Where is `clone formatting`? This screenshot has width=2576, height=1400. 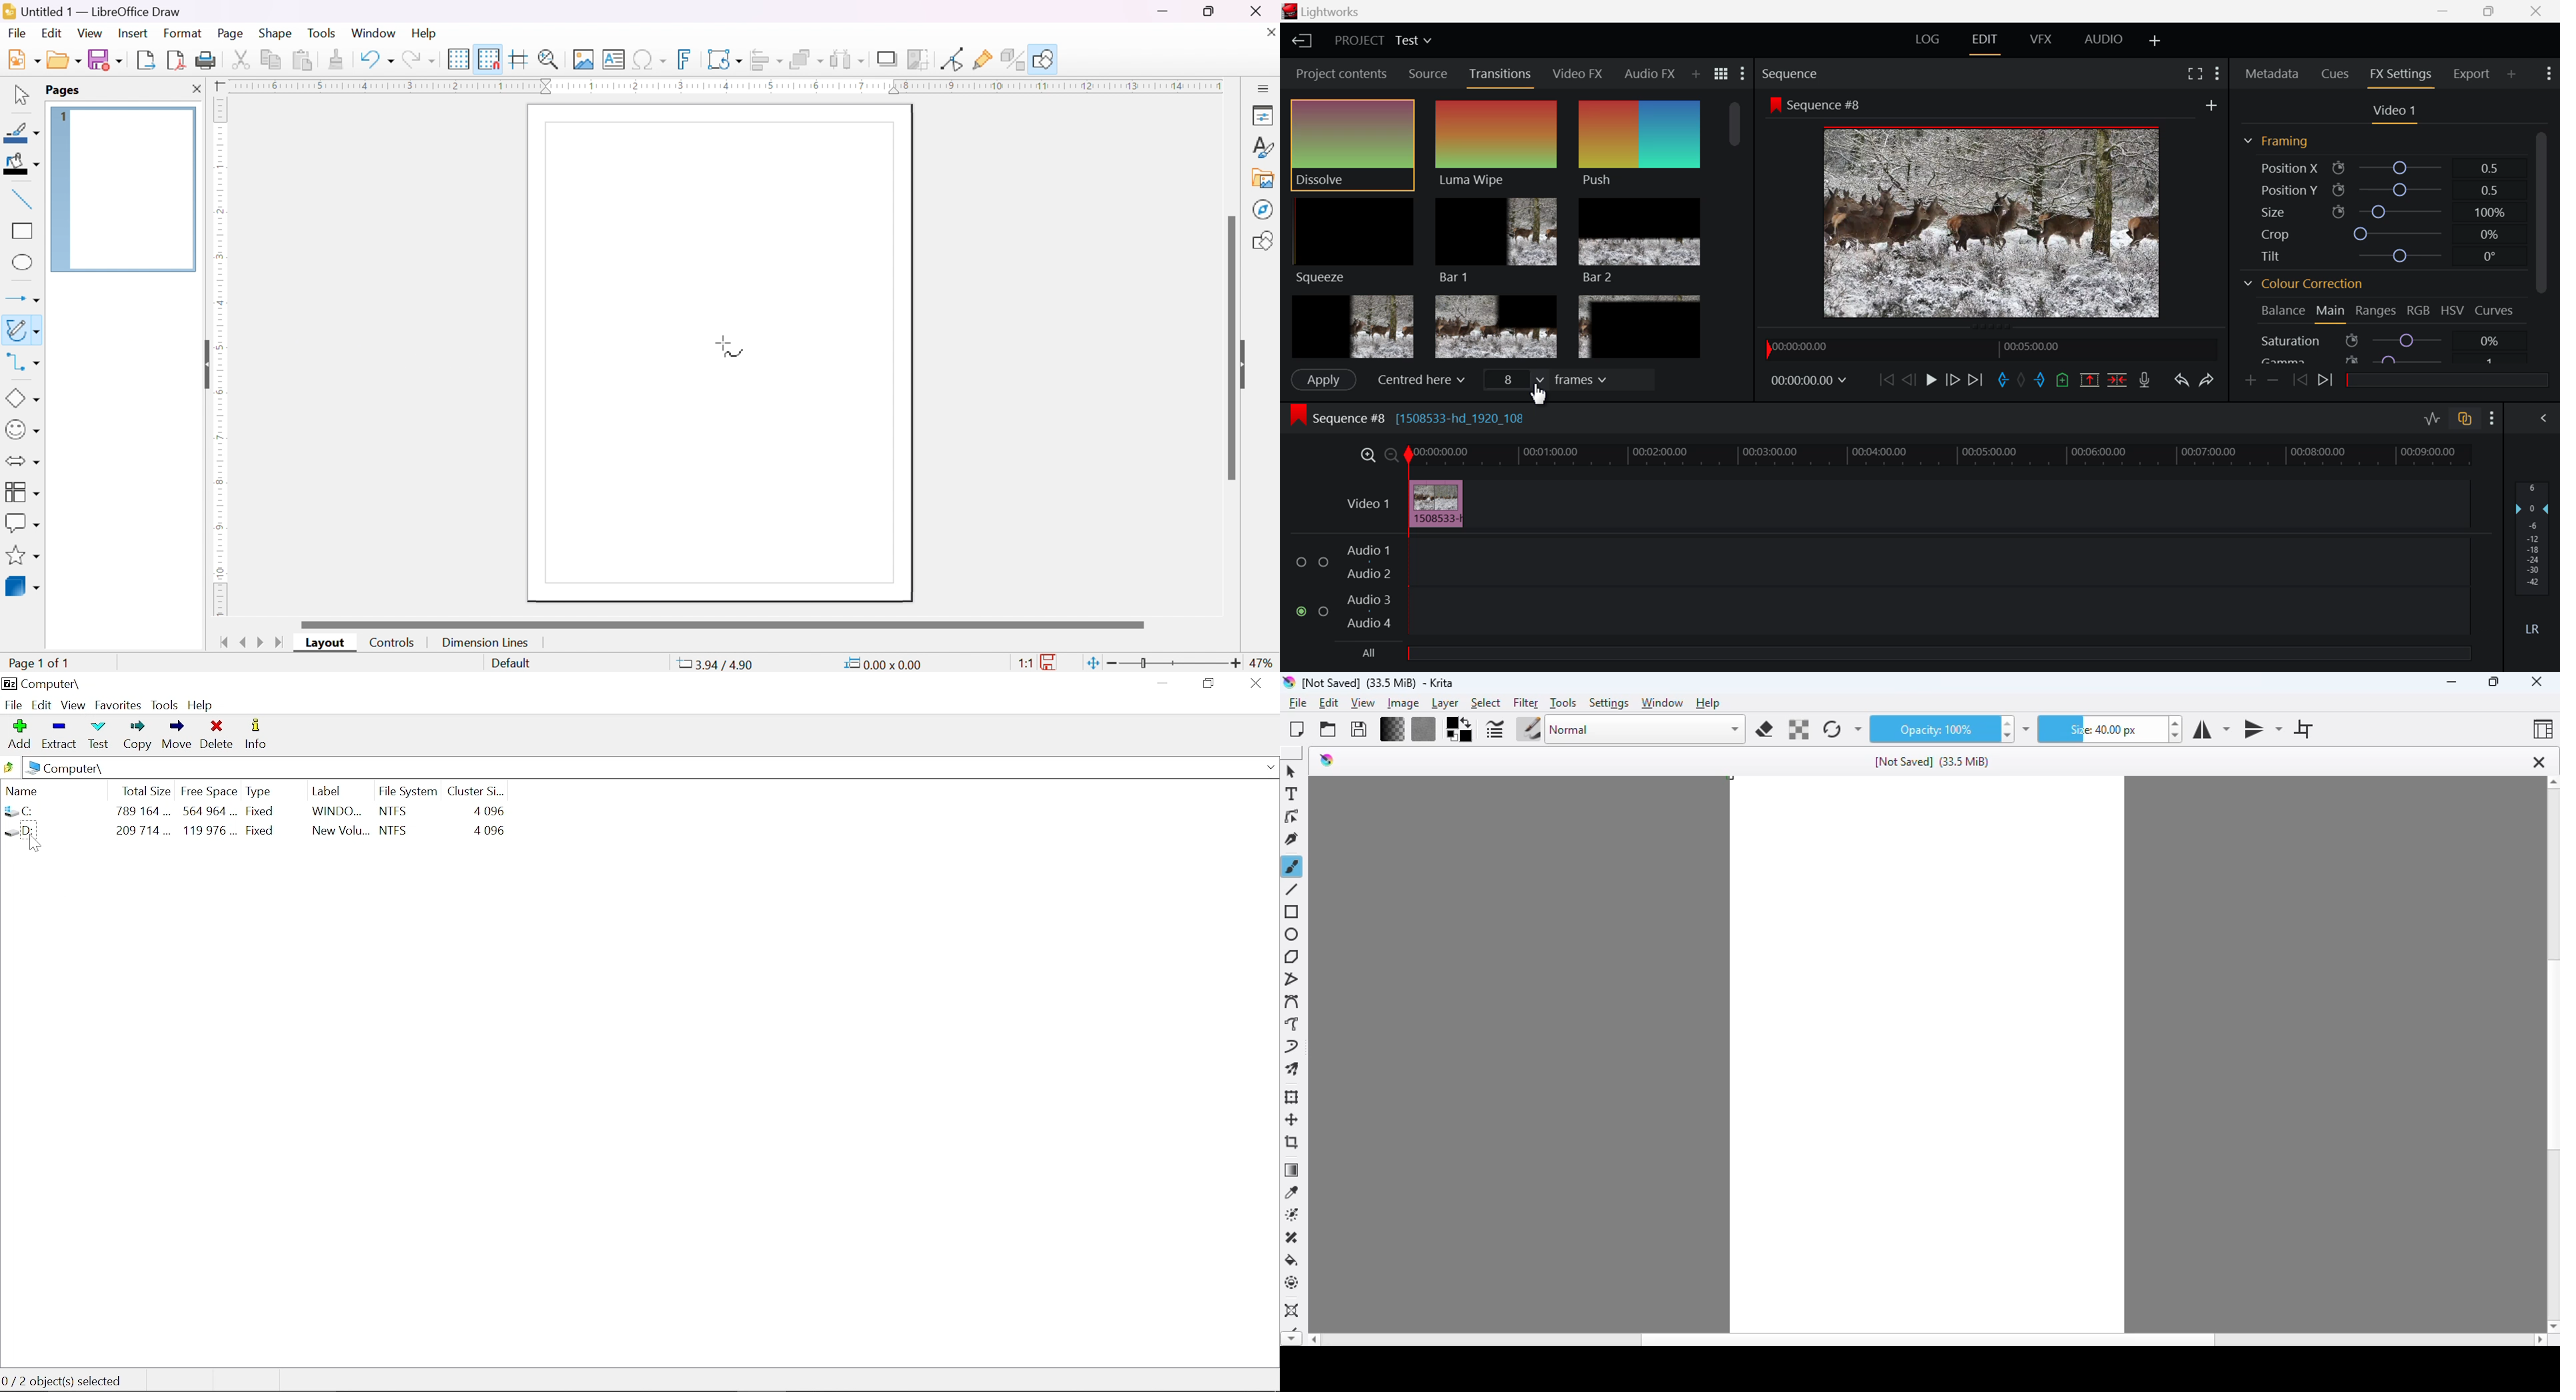
clone formatting is located at coordinates (338, 59).